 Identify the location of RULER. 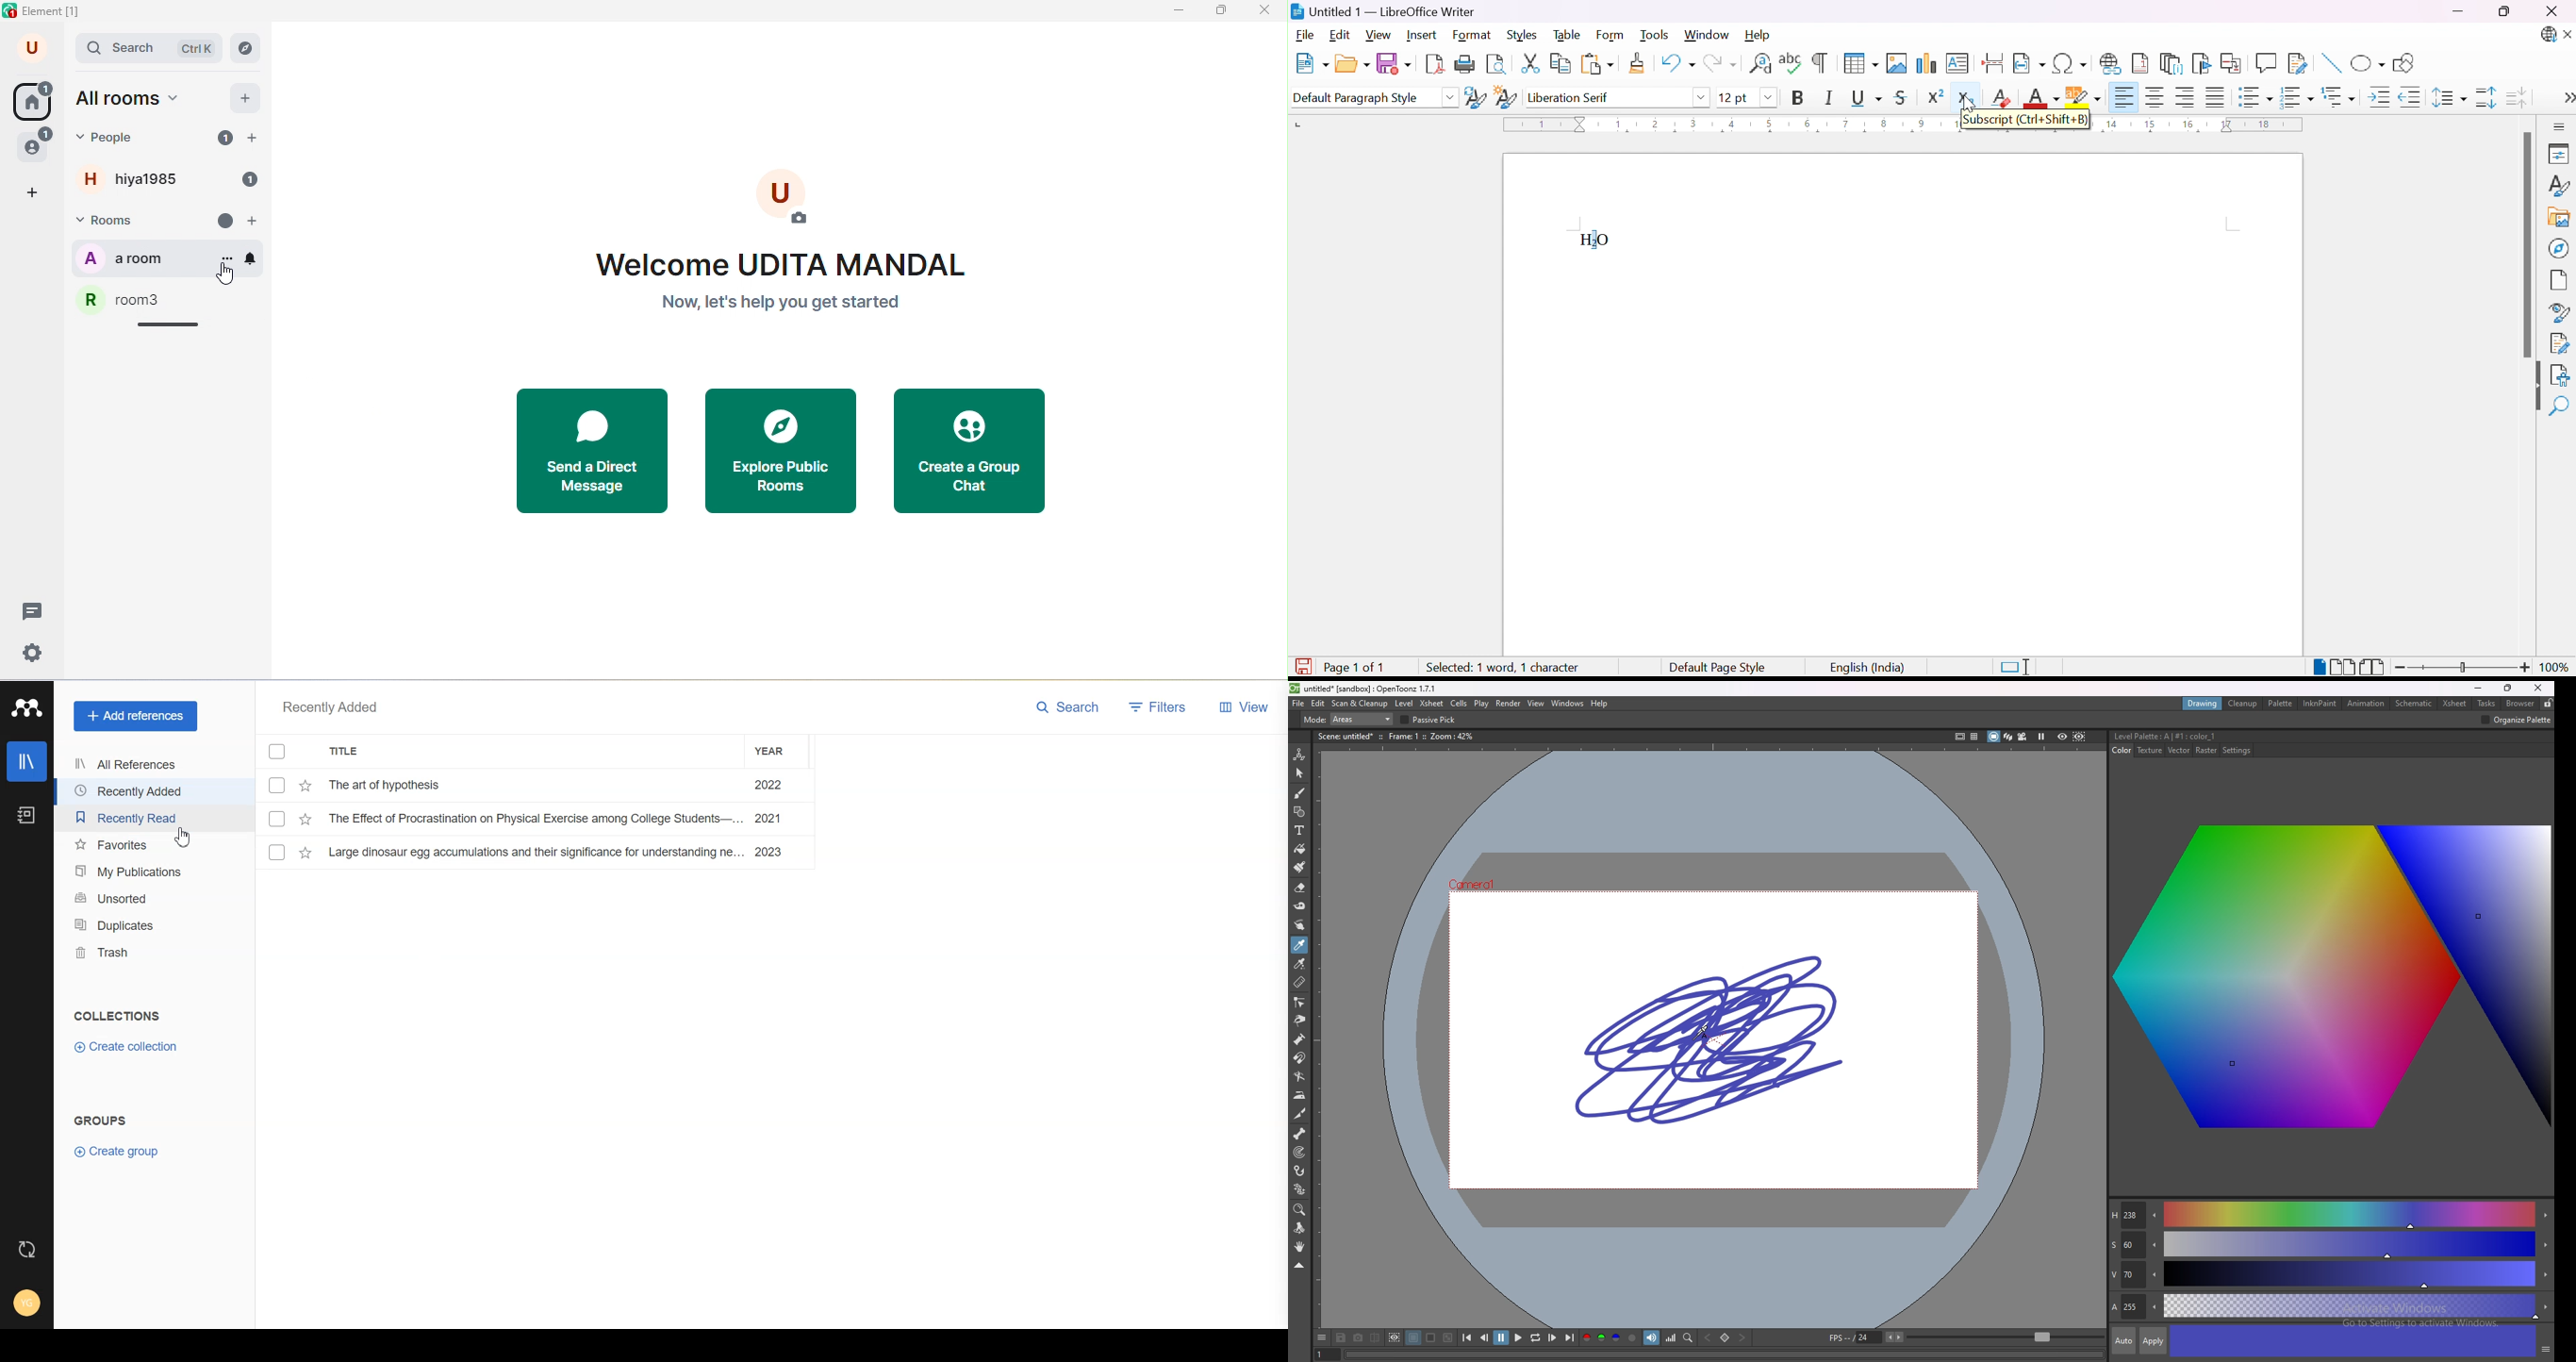
(1725, 125).